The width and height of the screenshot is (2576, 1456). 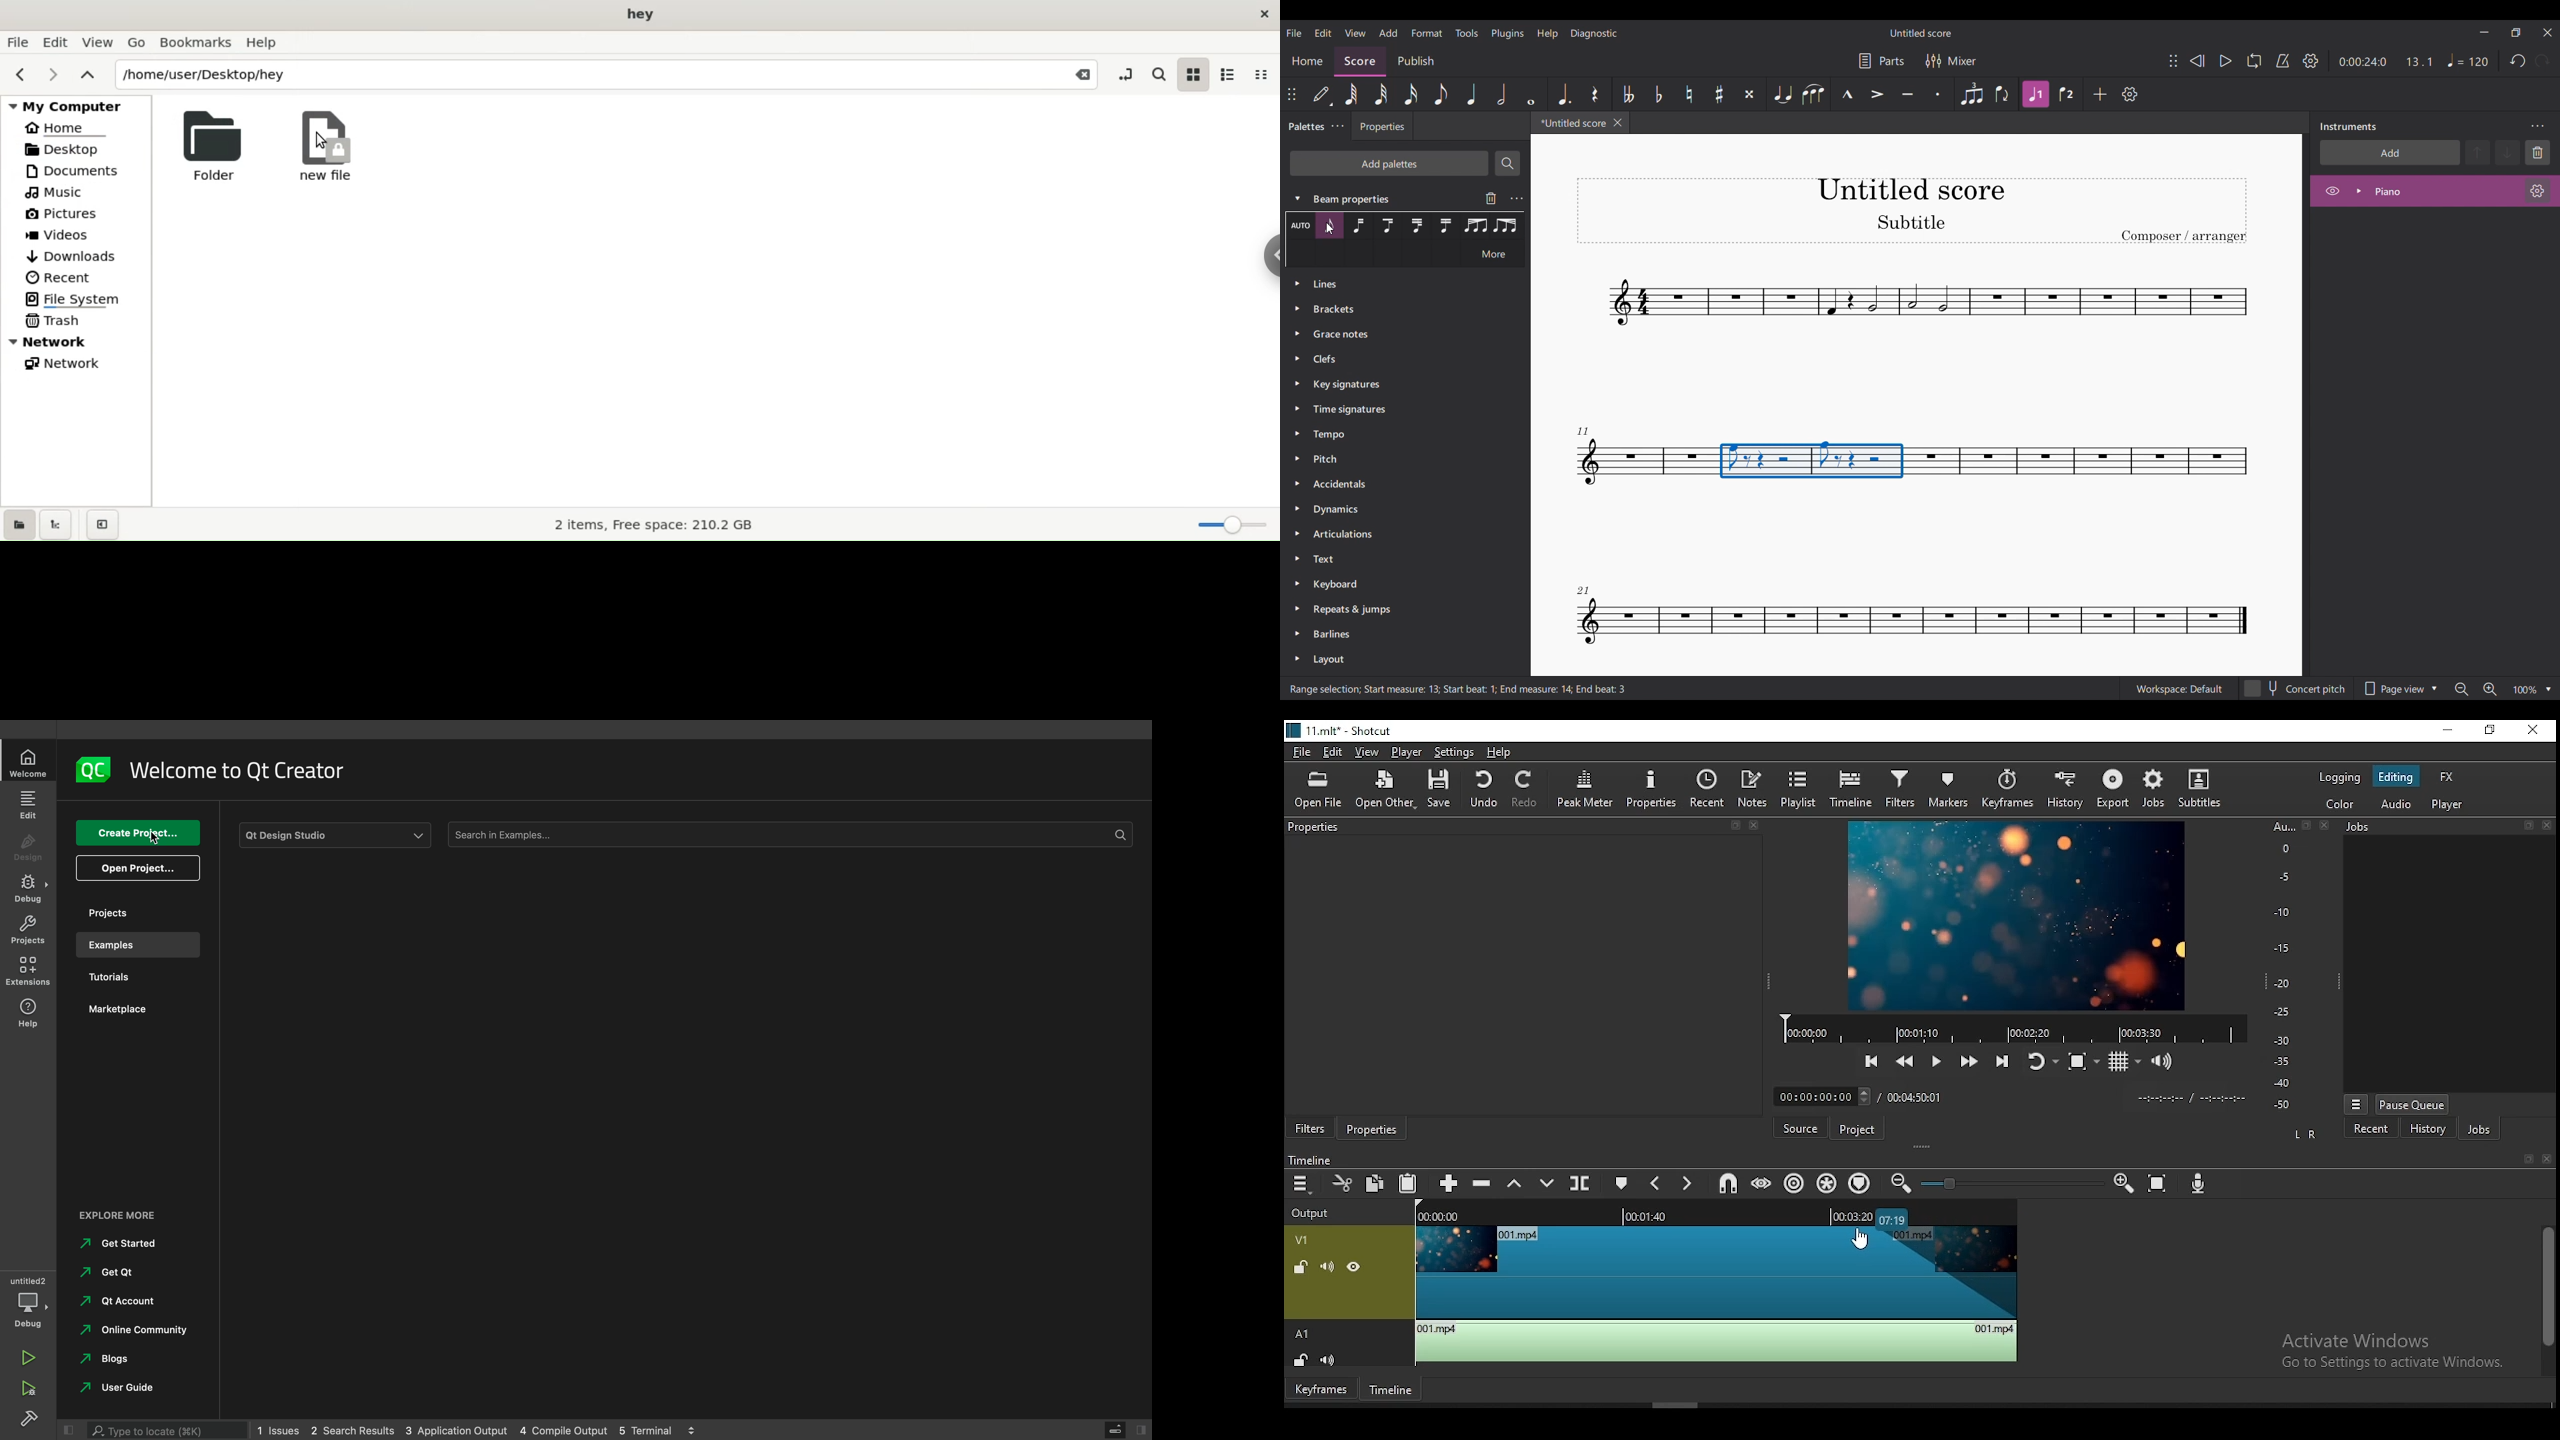 I want to click on Instrument settings, so click(x=1517, y=199).